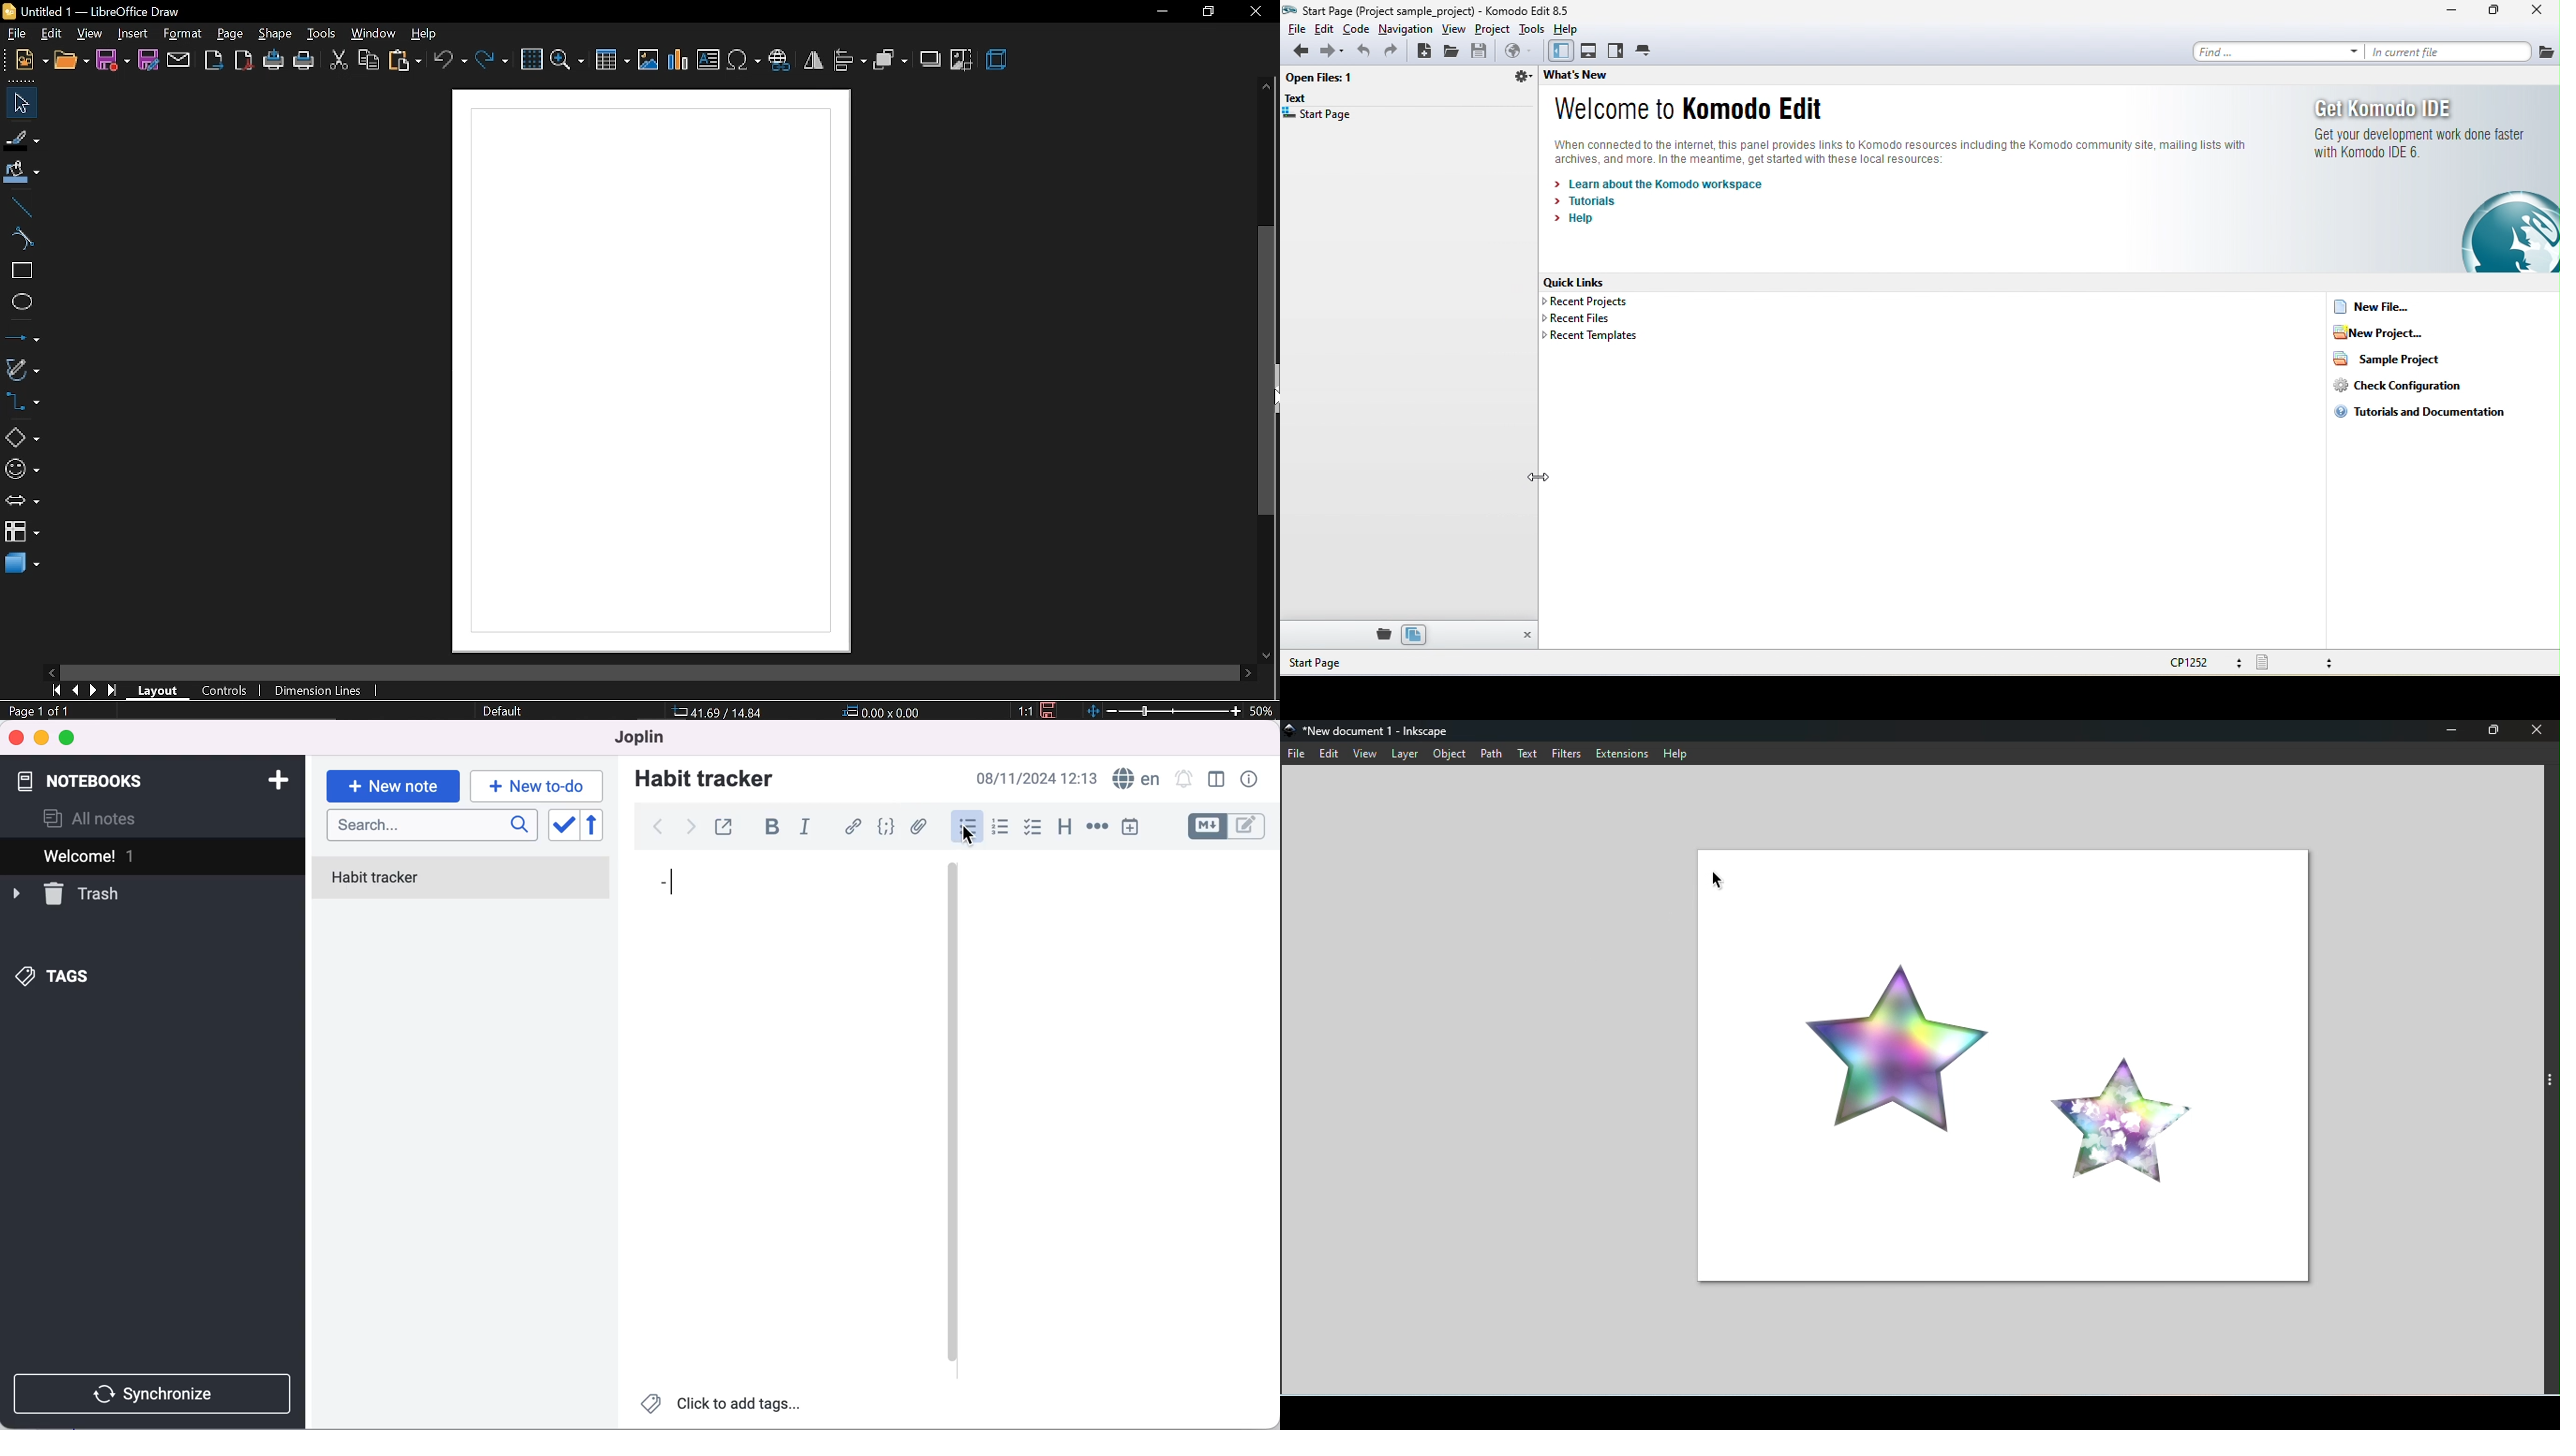 The height and width of the screenshot is (1456, 2576). I want to click on move right, so click(1249, 671).